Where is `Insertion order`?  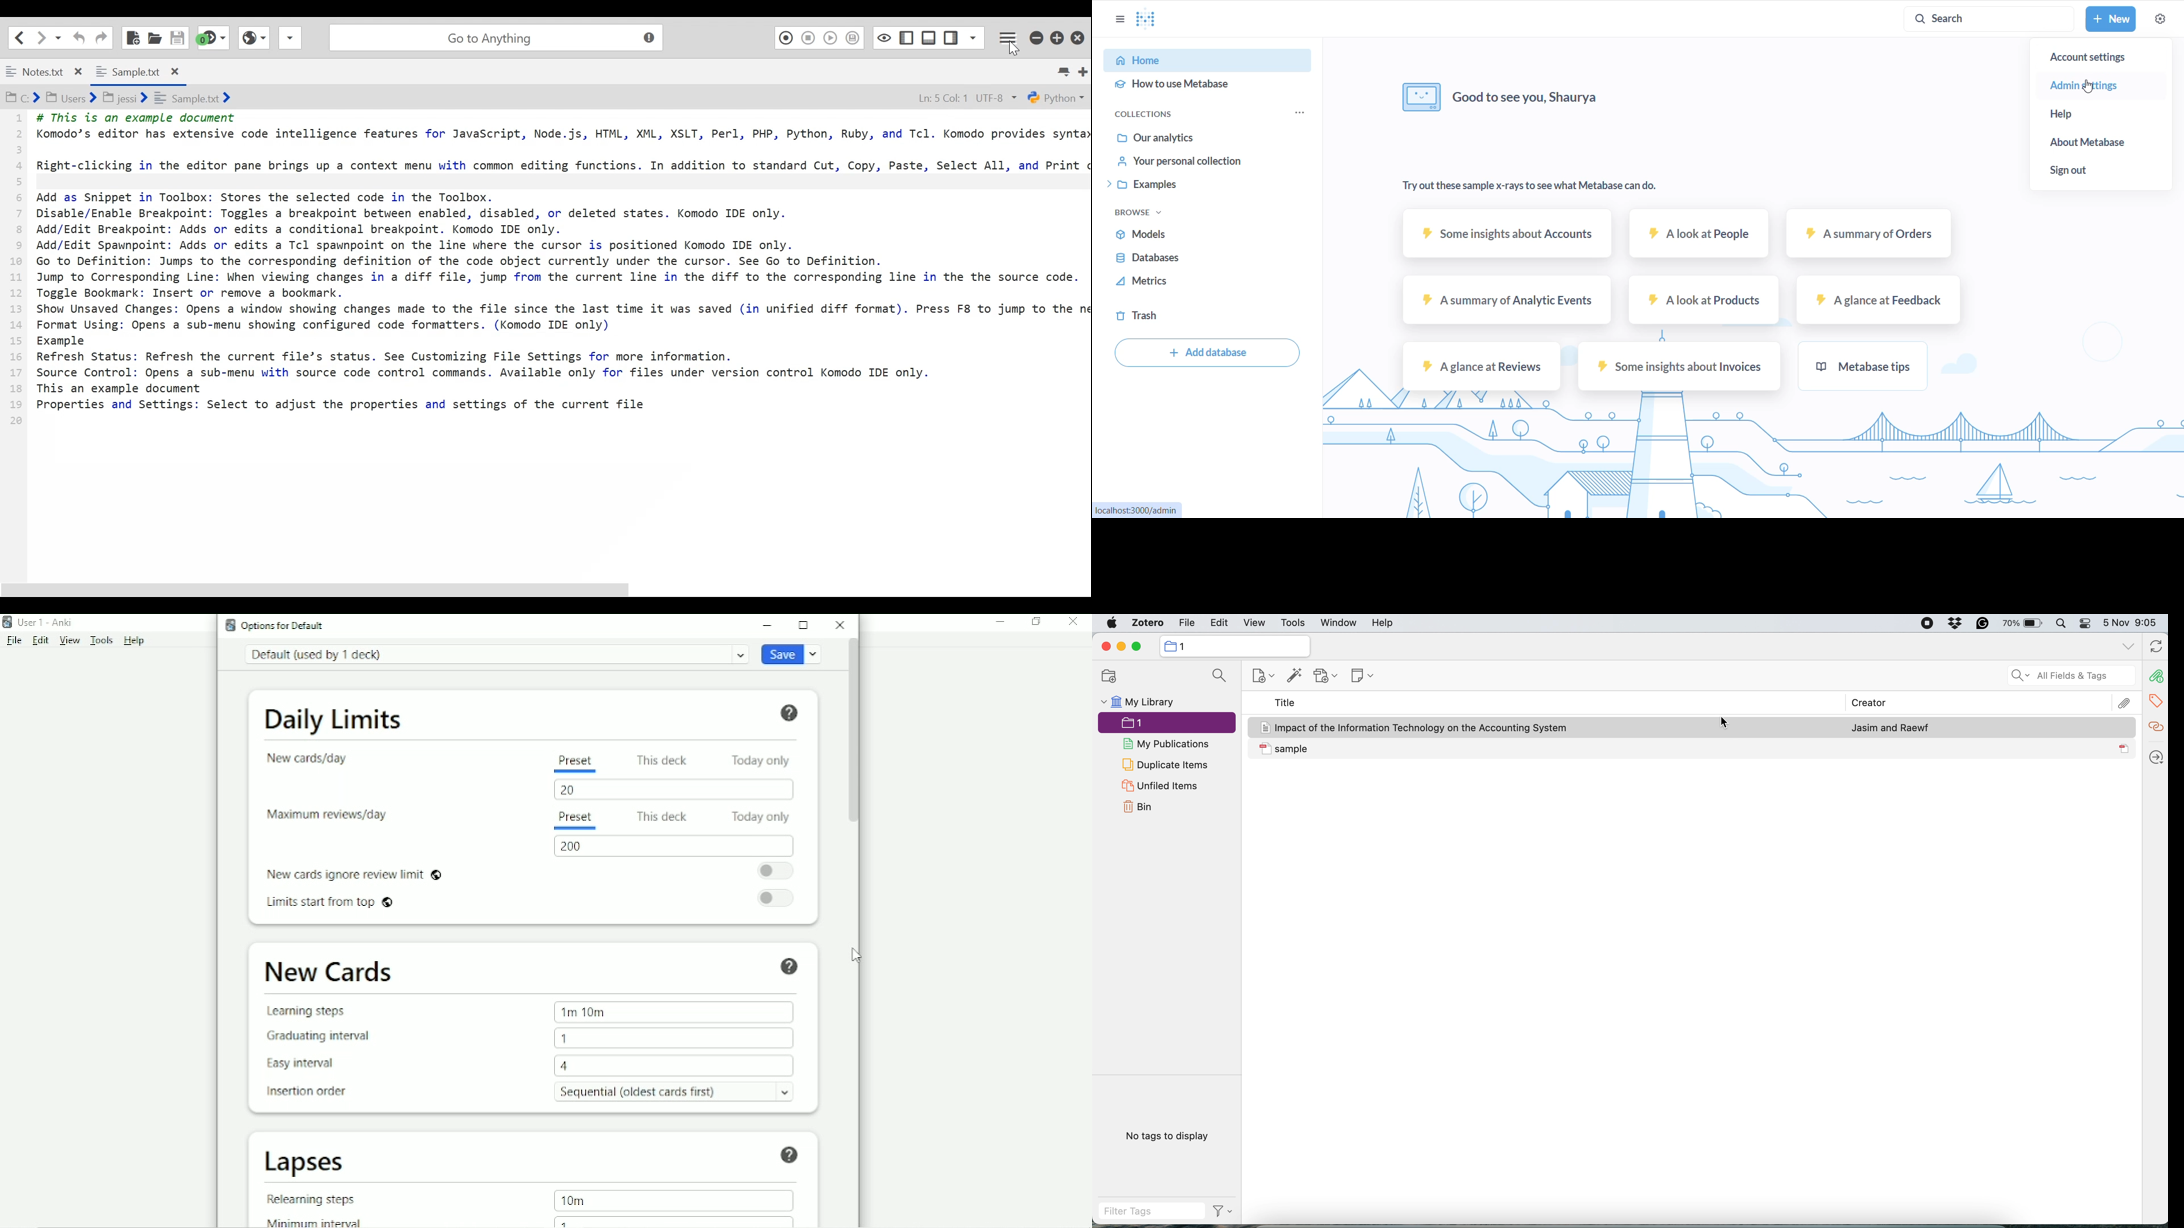 Insertion order is located at coordinates (305, 1092).